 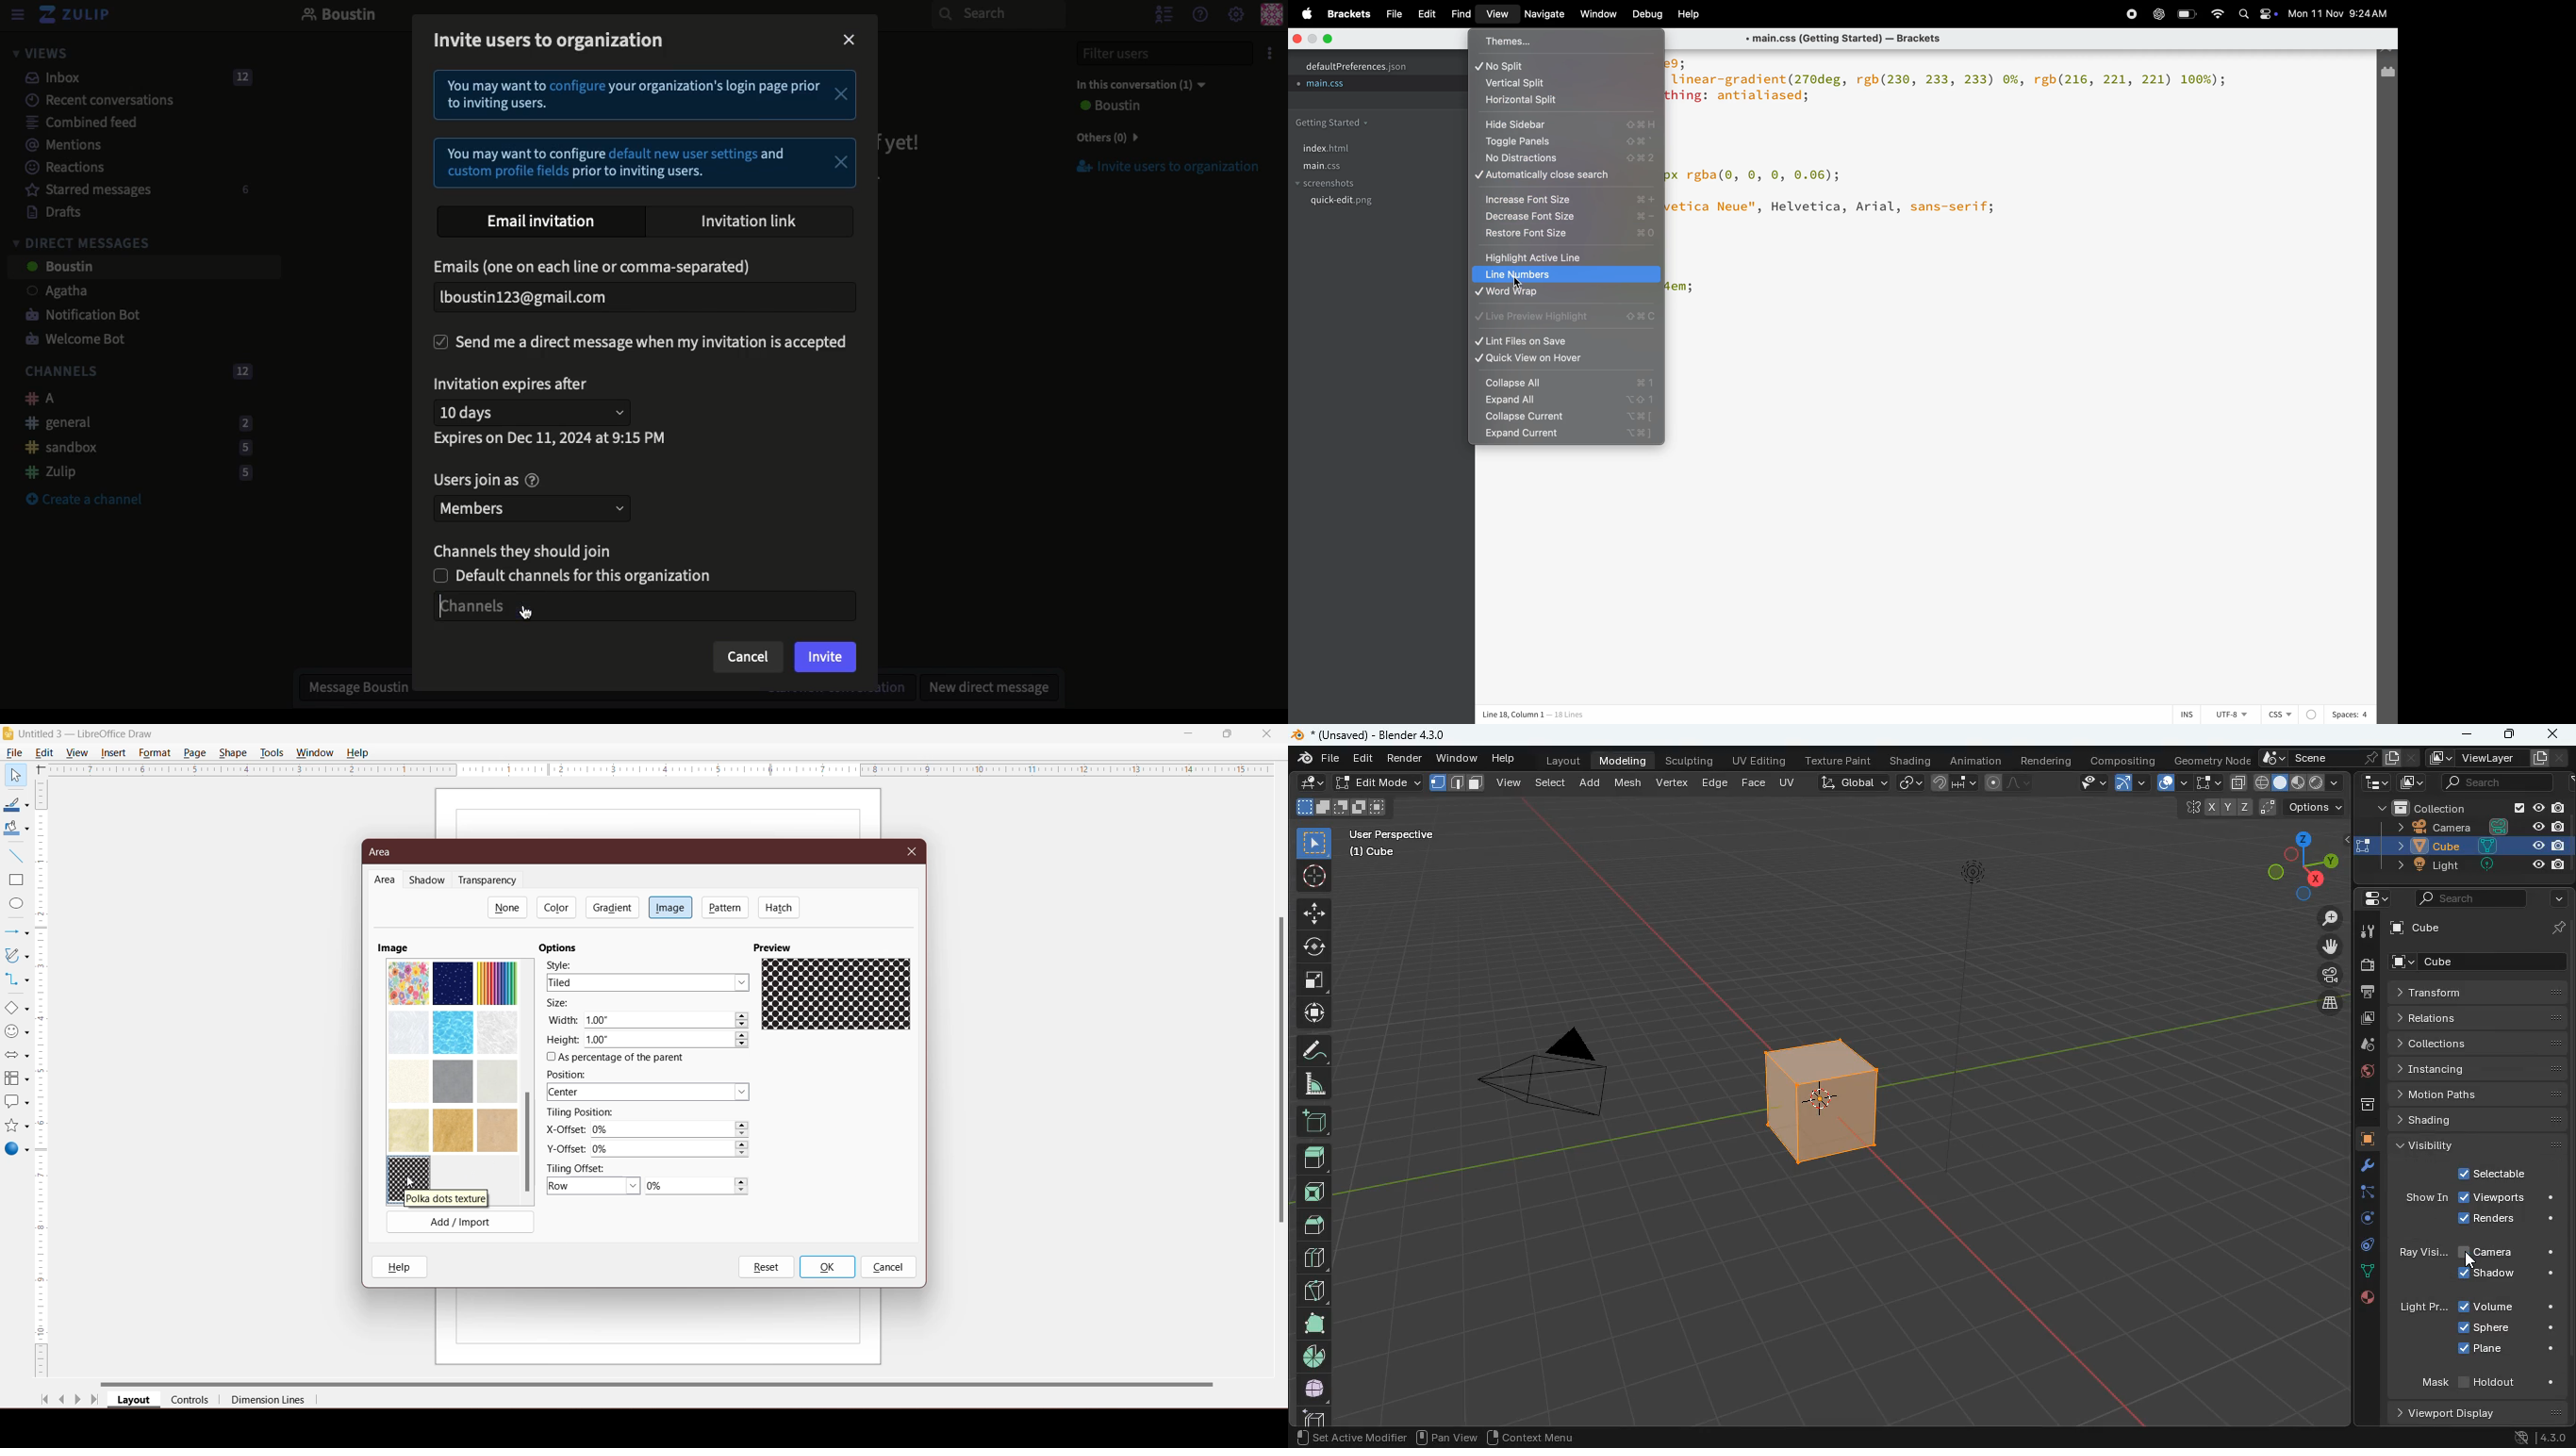 I want to click on Size, so click(x=562, y=1004).